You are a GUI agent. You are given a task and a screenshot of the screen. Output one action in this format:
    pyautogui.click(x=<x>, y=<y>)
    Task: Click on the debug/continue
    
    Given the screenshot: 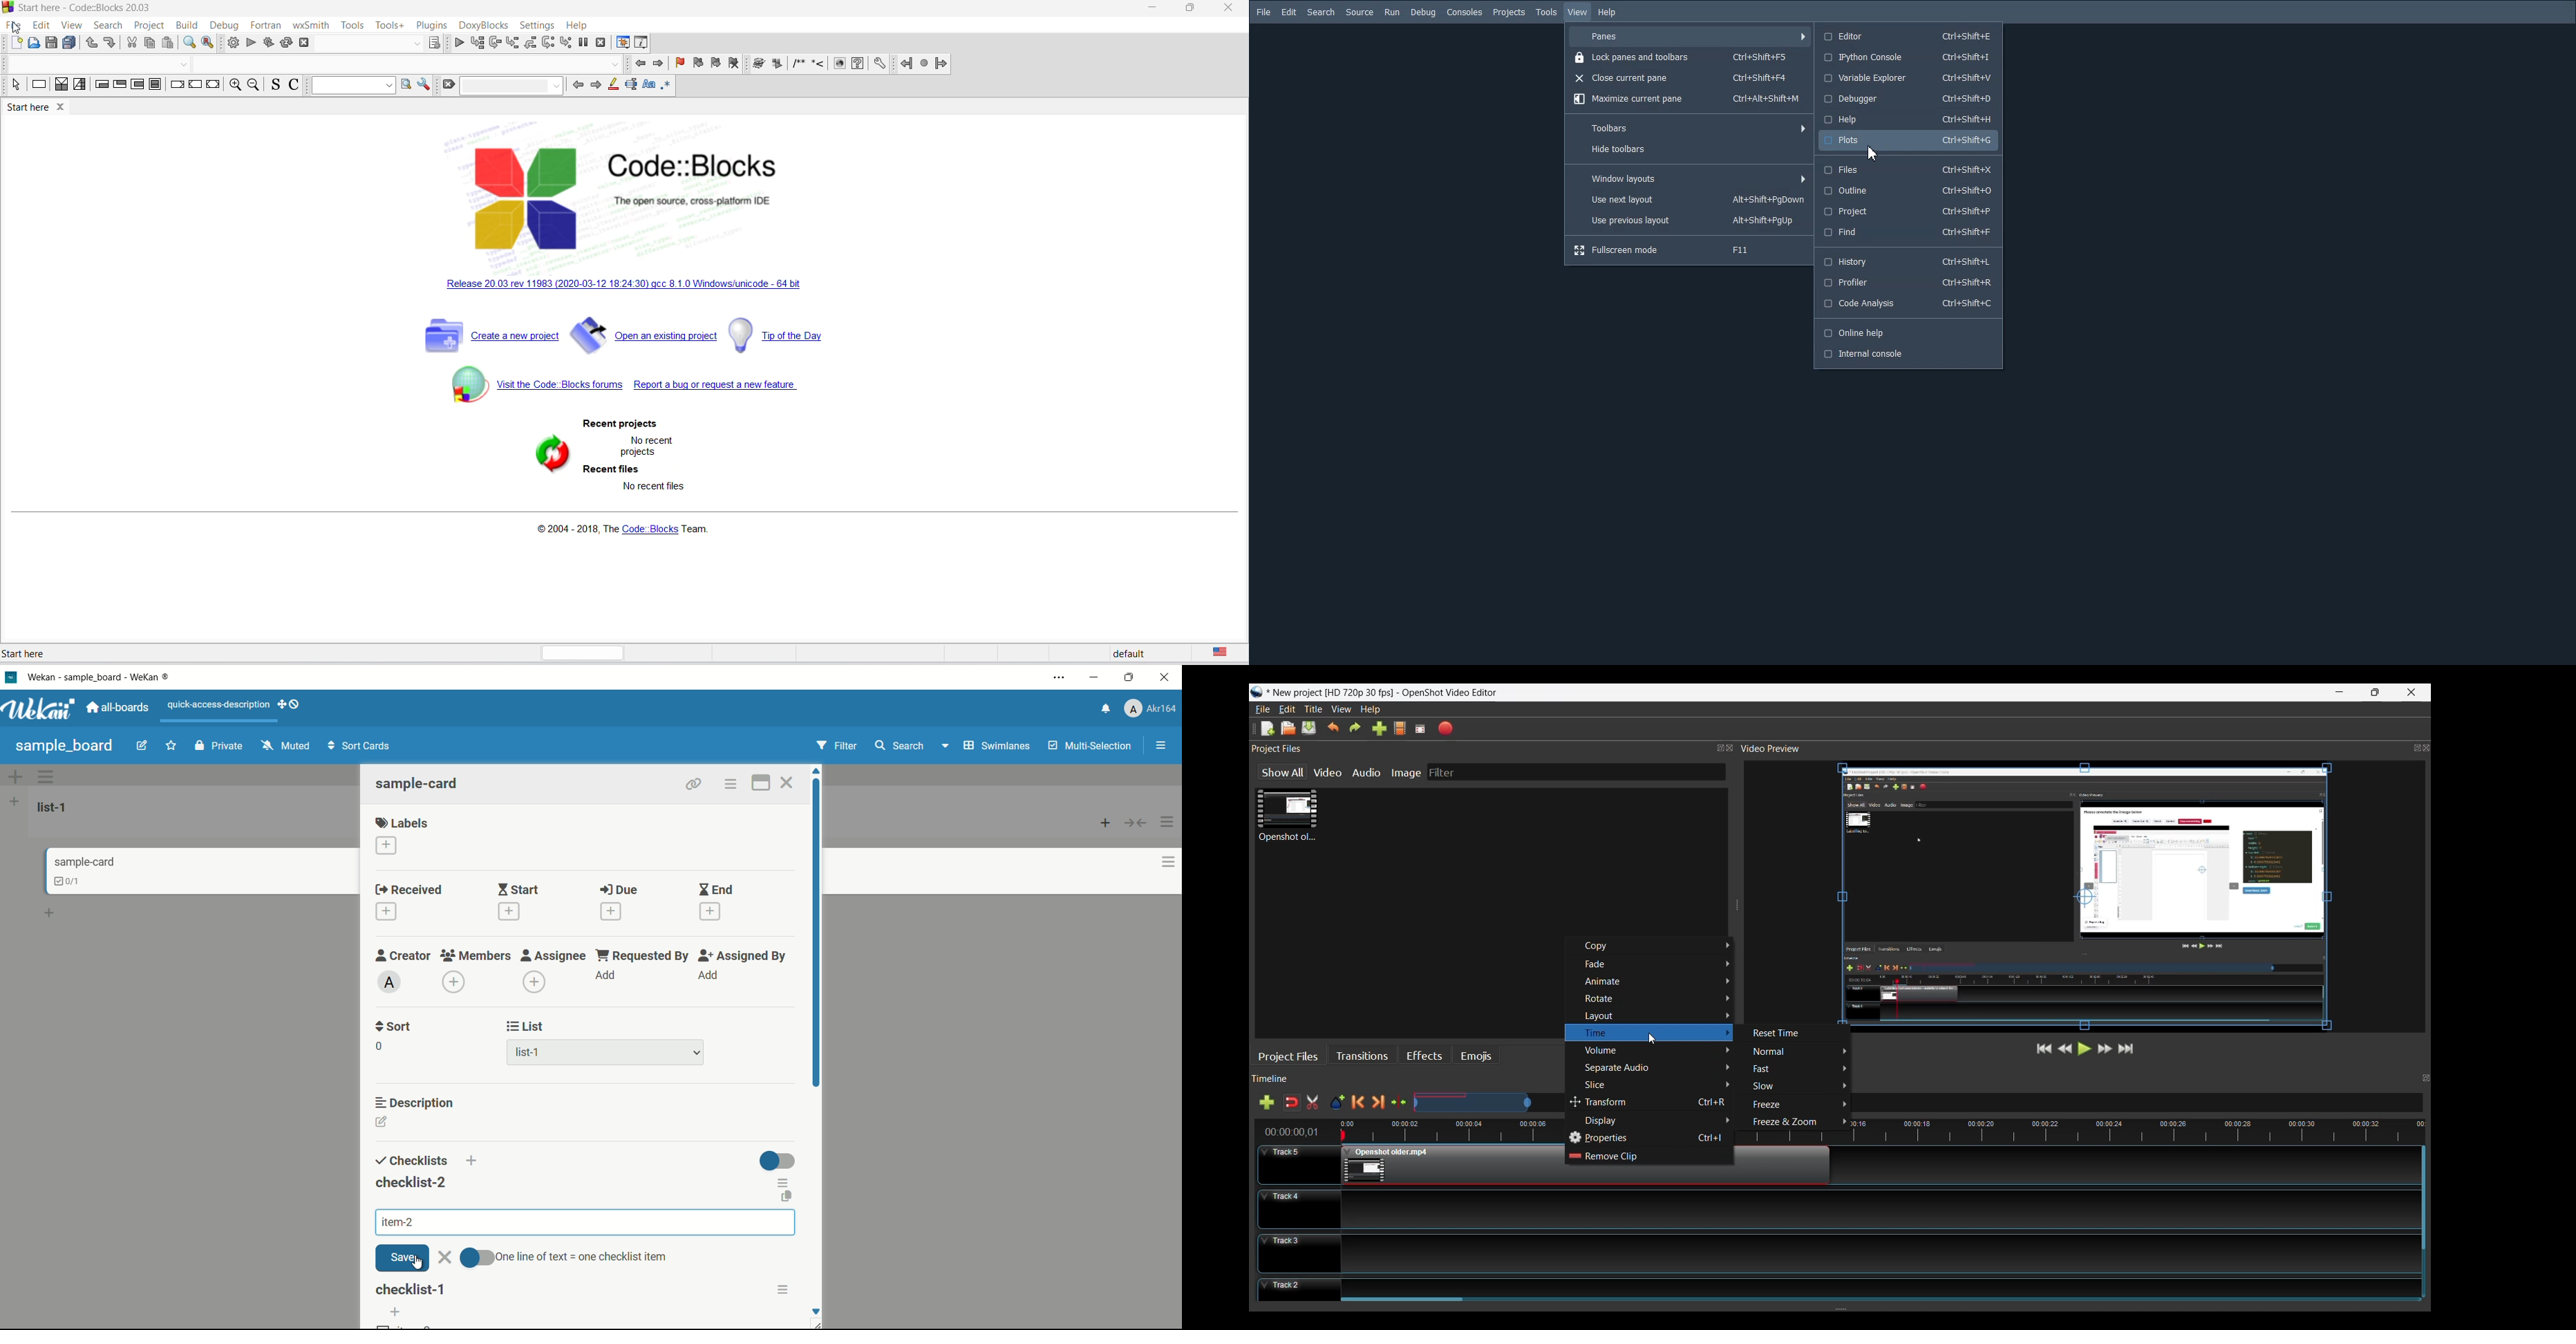 What is the action you would take?
    pyautogui.click(x=455, y=42)
    